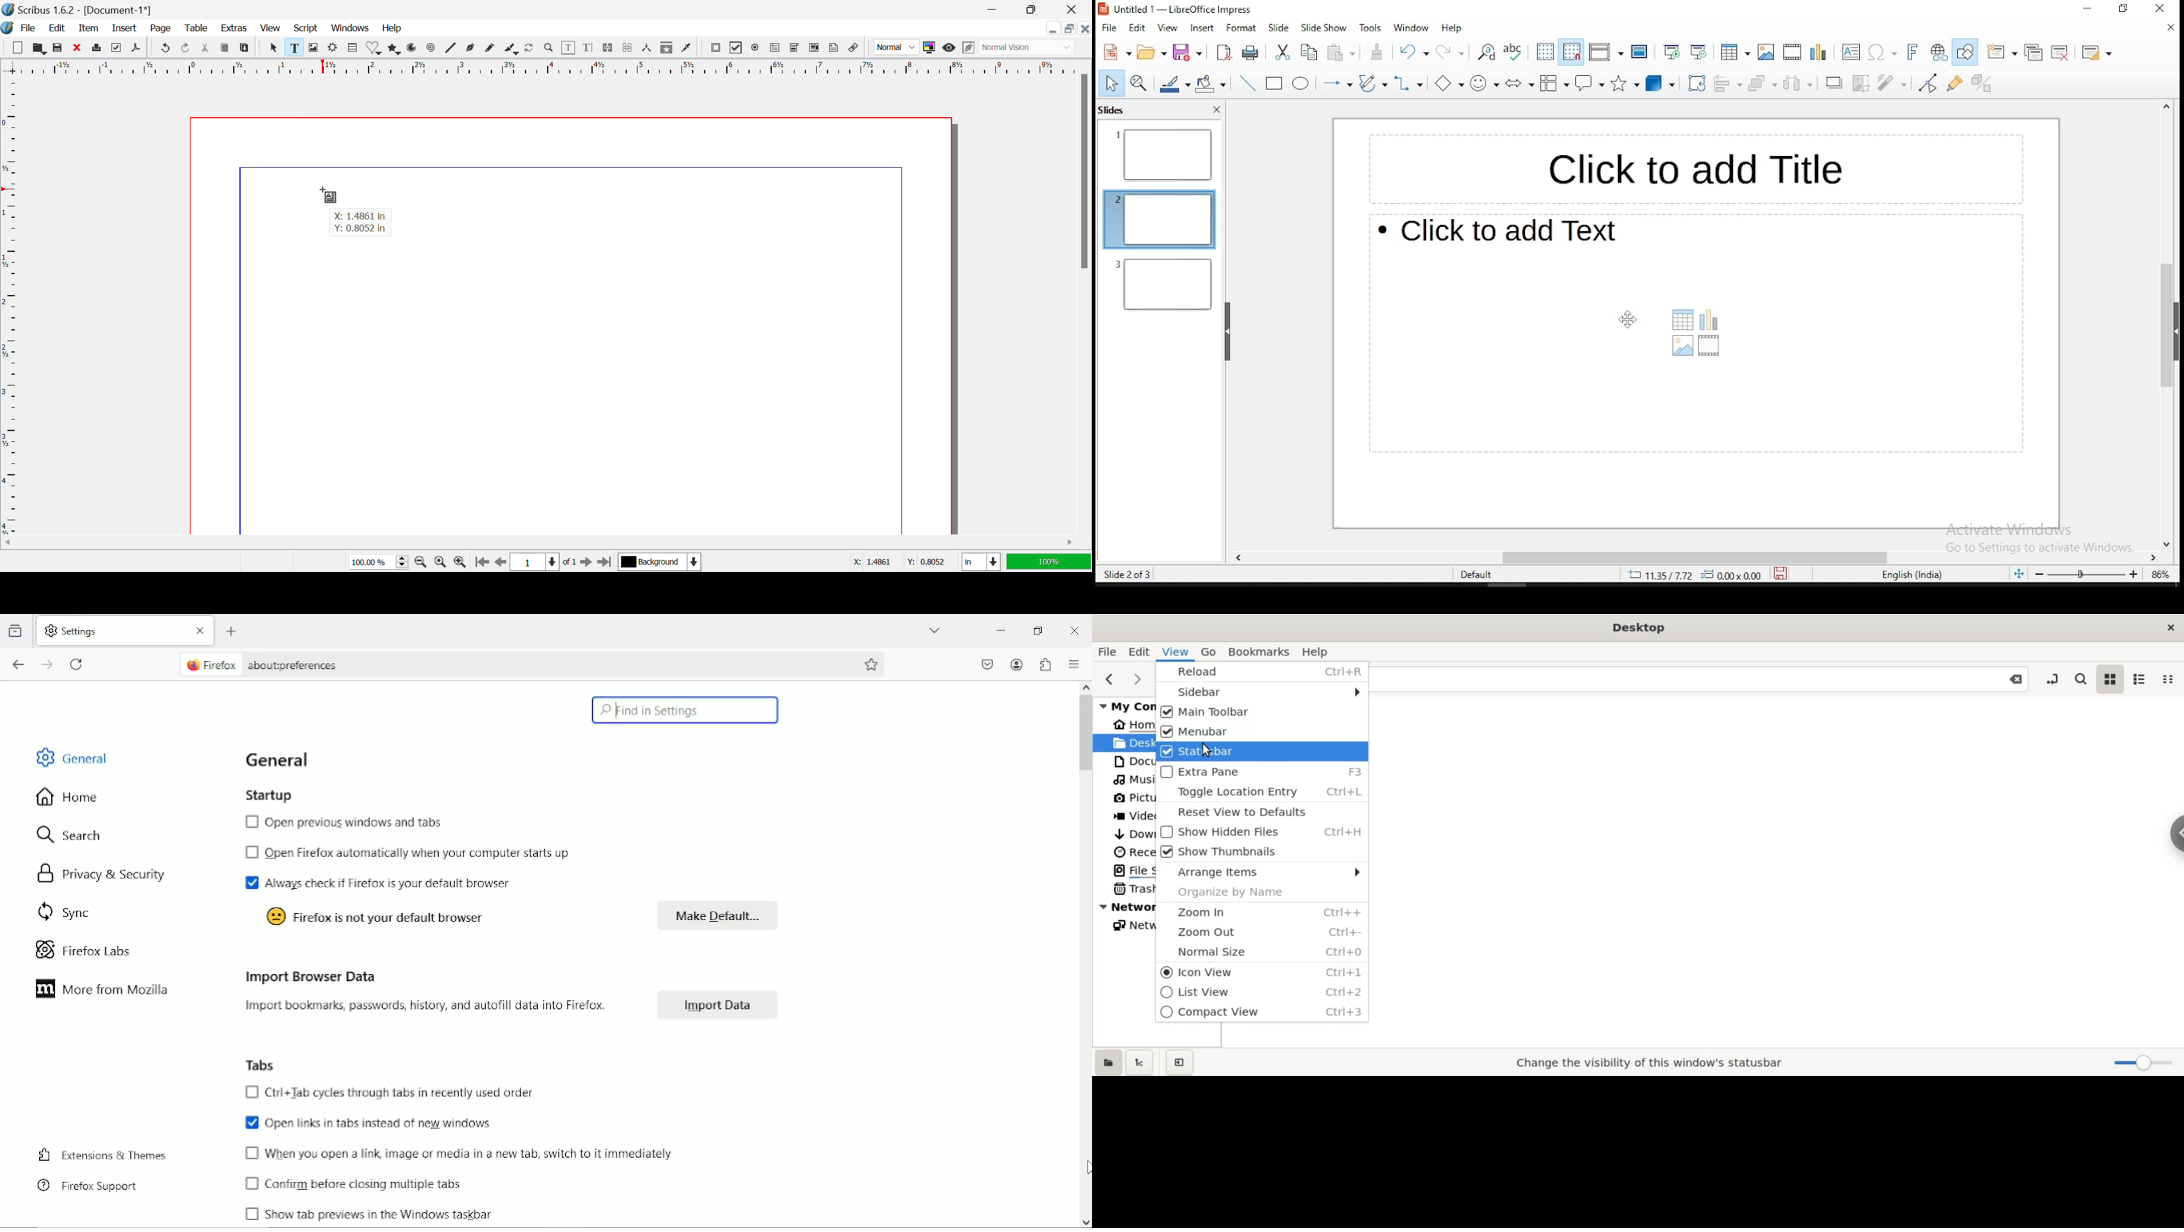 This screenshot has width=2184, height=1232. What do you see at coordinates (1697, 84) in the screenshot?
I see `rotate` at bounding box center [1697, 84].